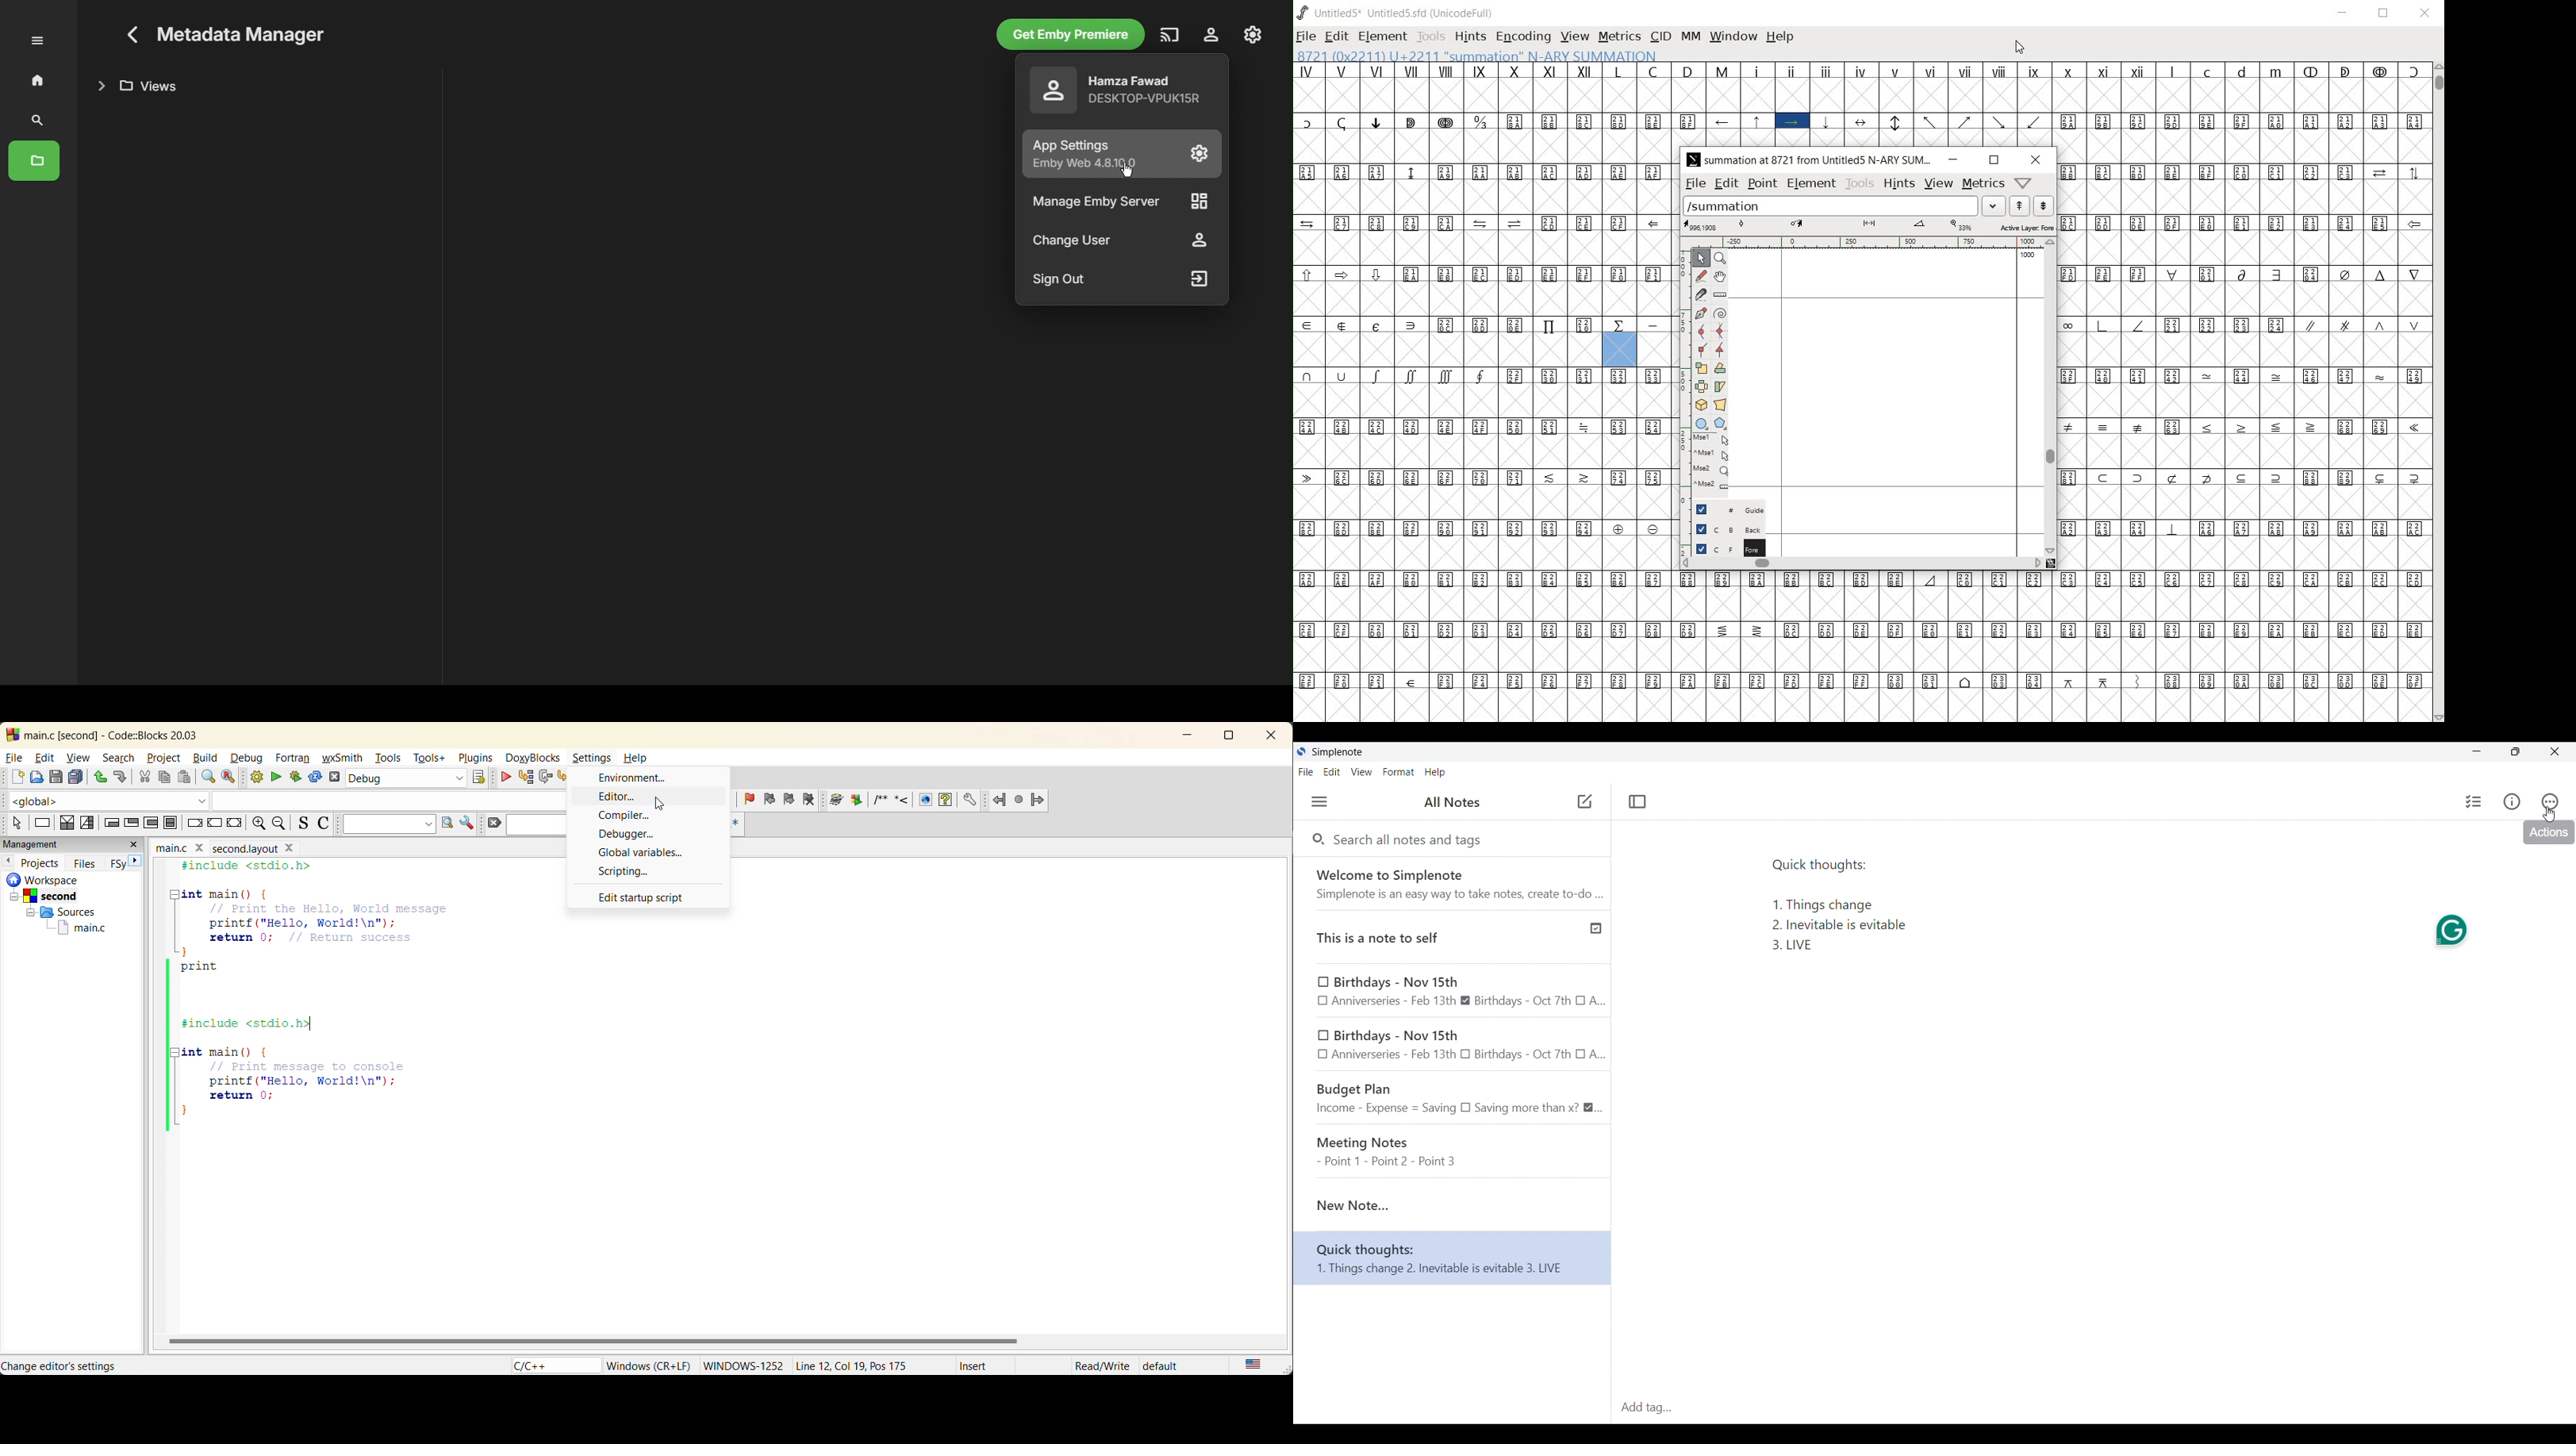 This screenshot has width=2576, height=1456. I want to click on cursor, so click(1583, 800).